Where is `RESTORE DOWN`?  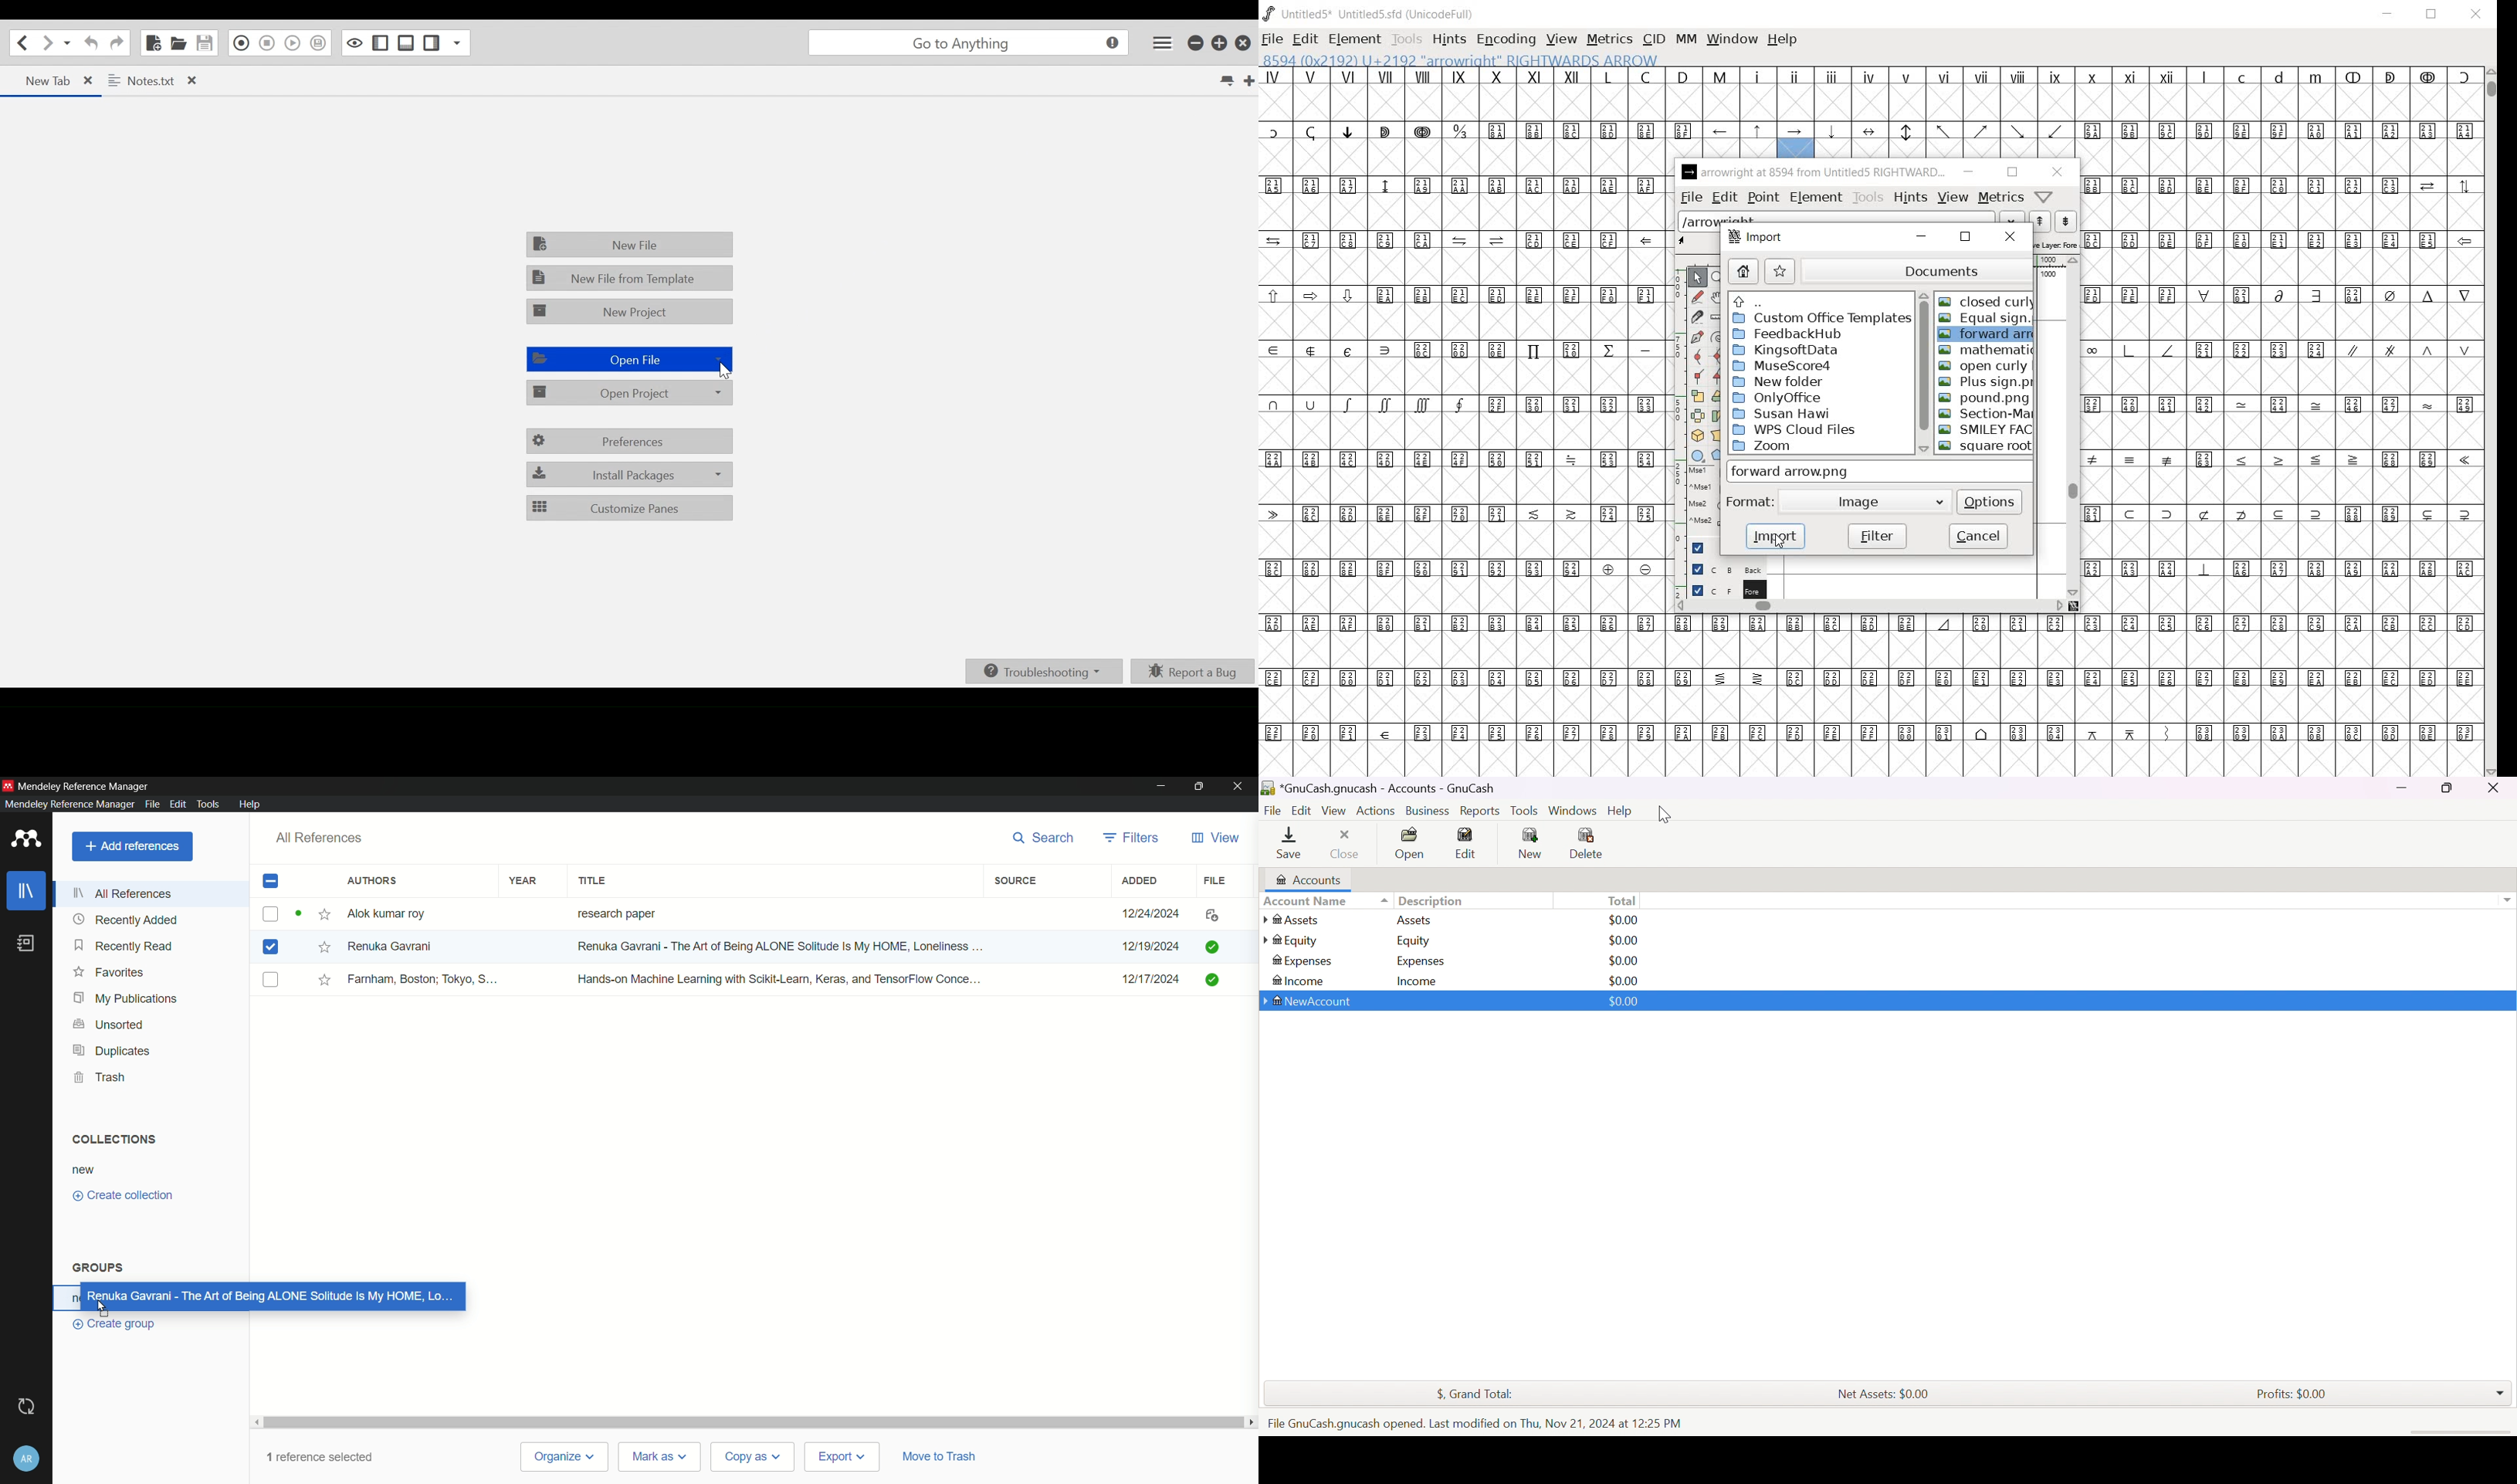
RESTORE DOWN is located at coordinates (2432, 14).